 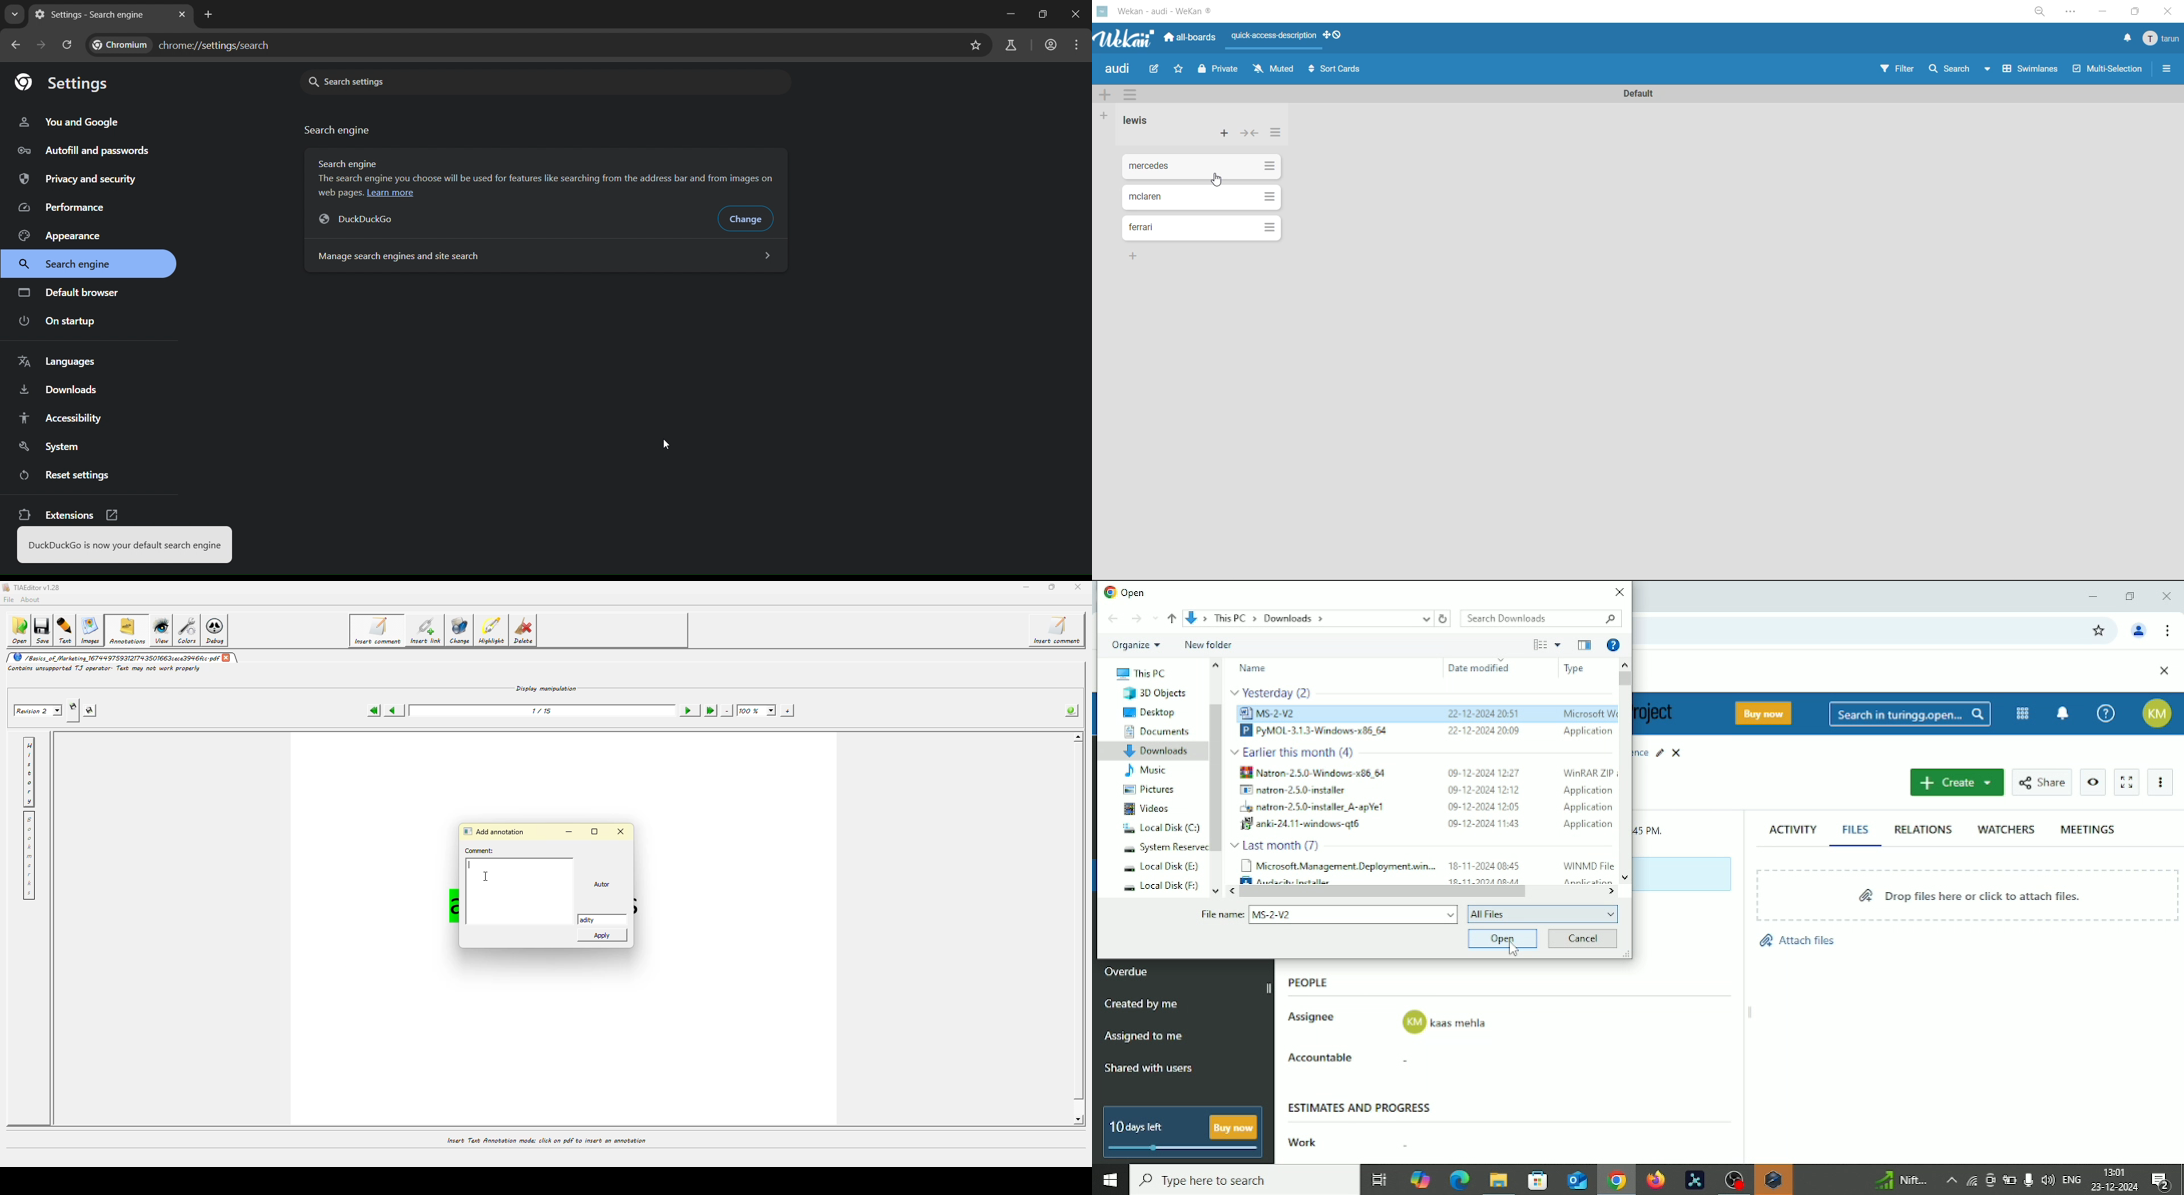 I want to click on Work, so click(x=1300, y=1143).